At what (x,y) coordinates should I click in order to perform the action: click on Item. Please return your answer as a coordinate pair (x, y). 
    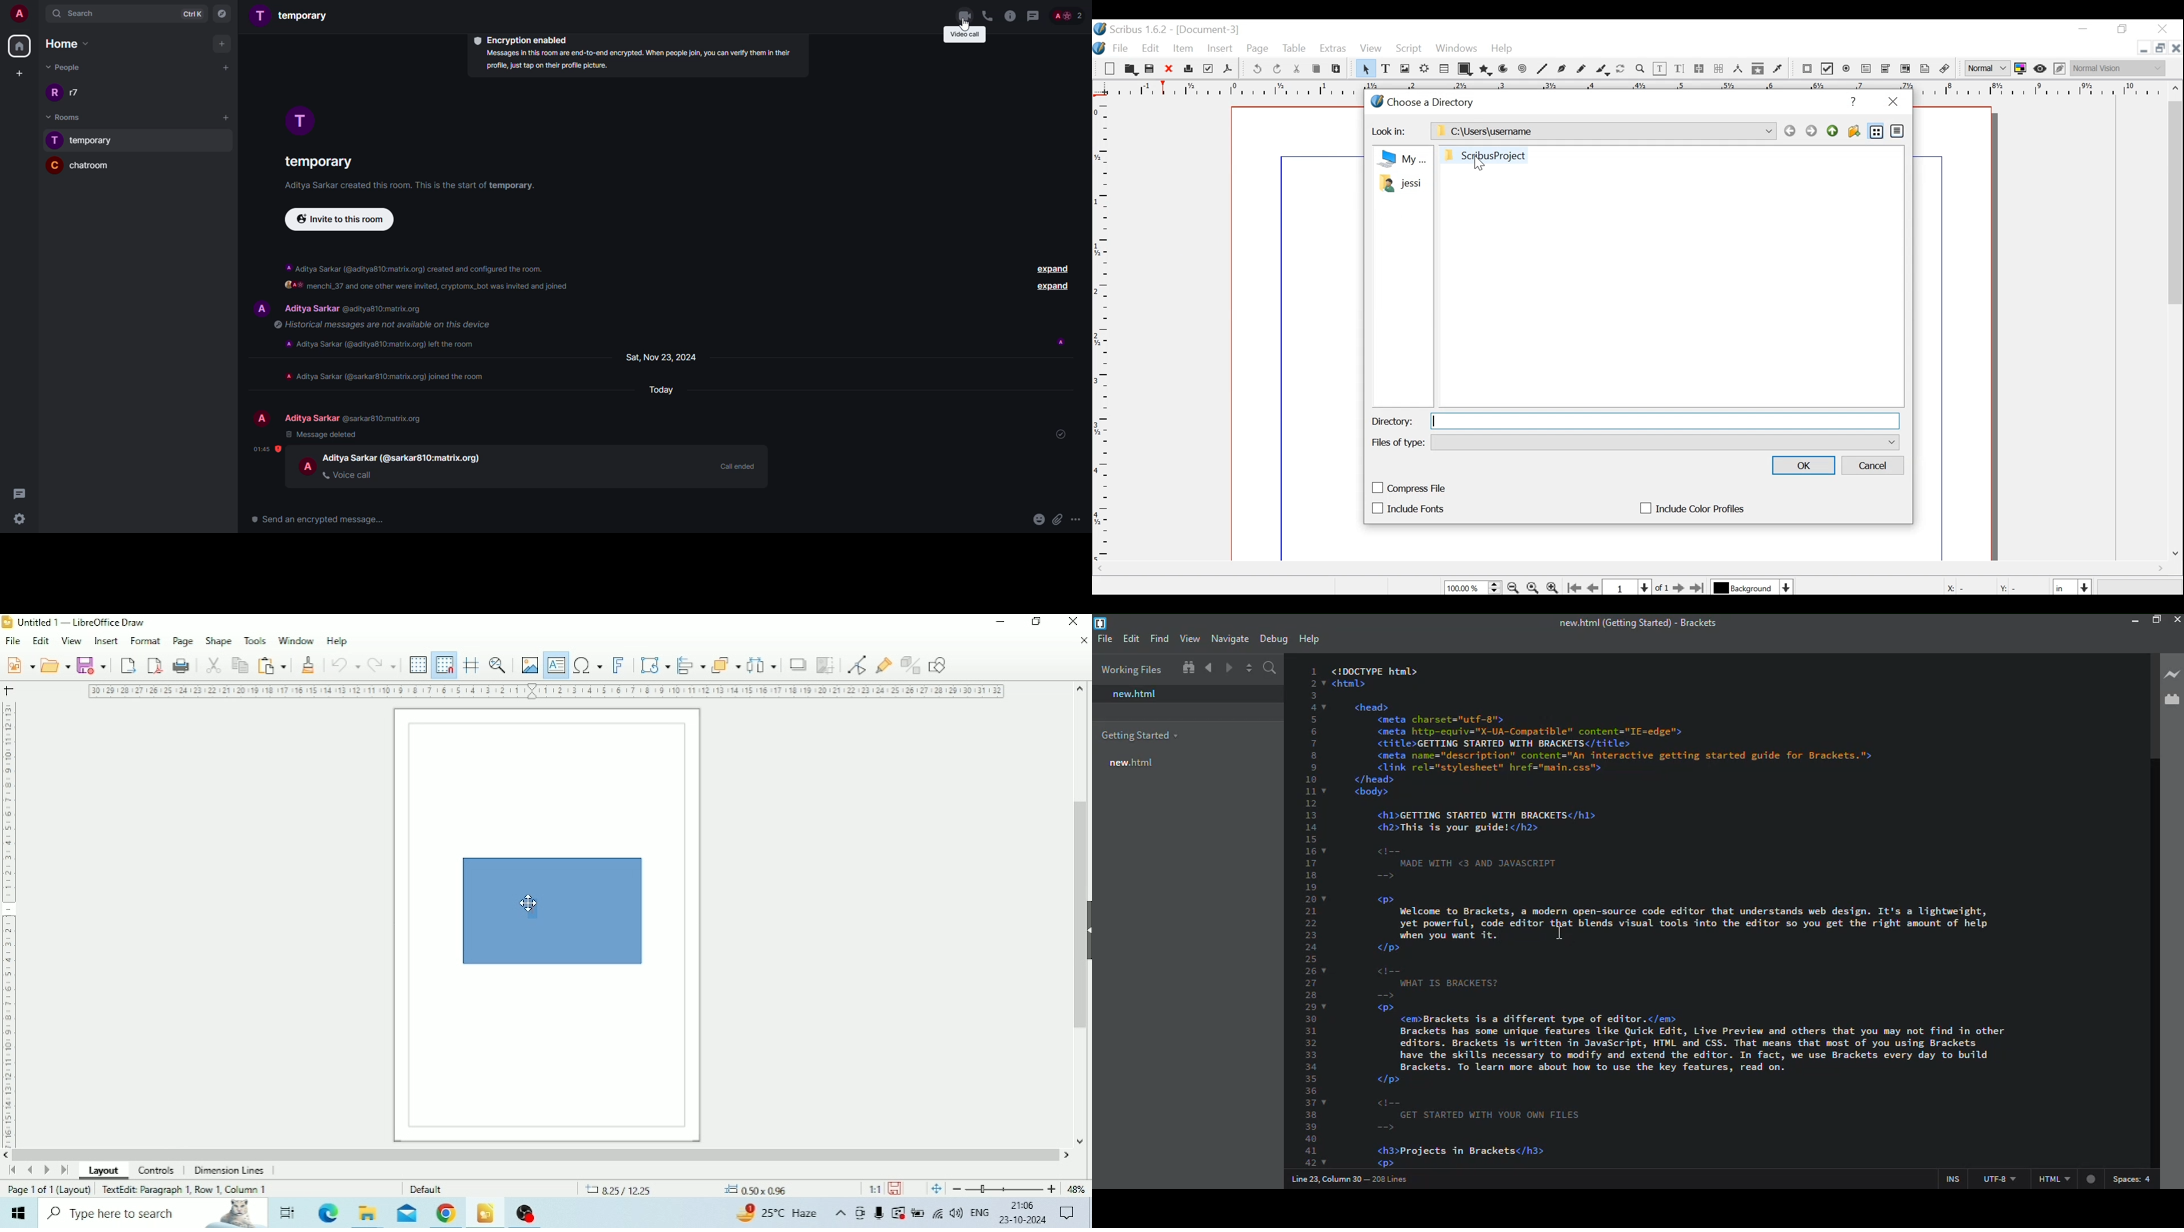
    Looking at the image, I should click on (1183, 51).